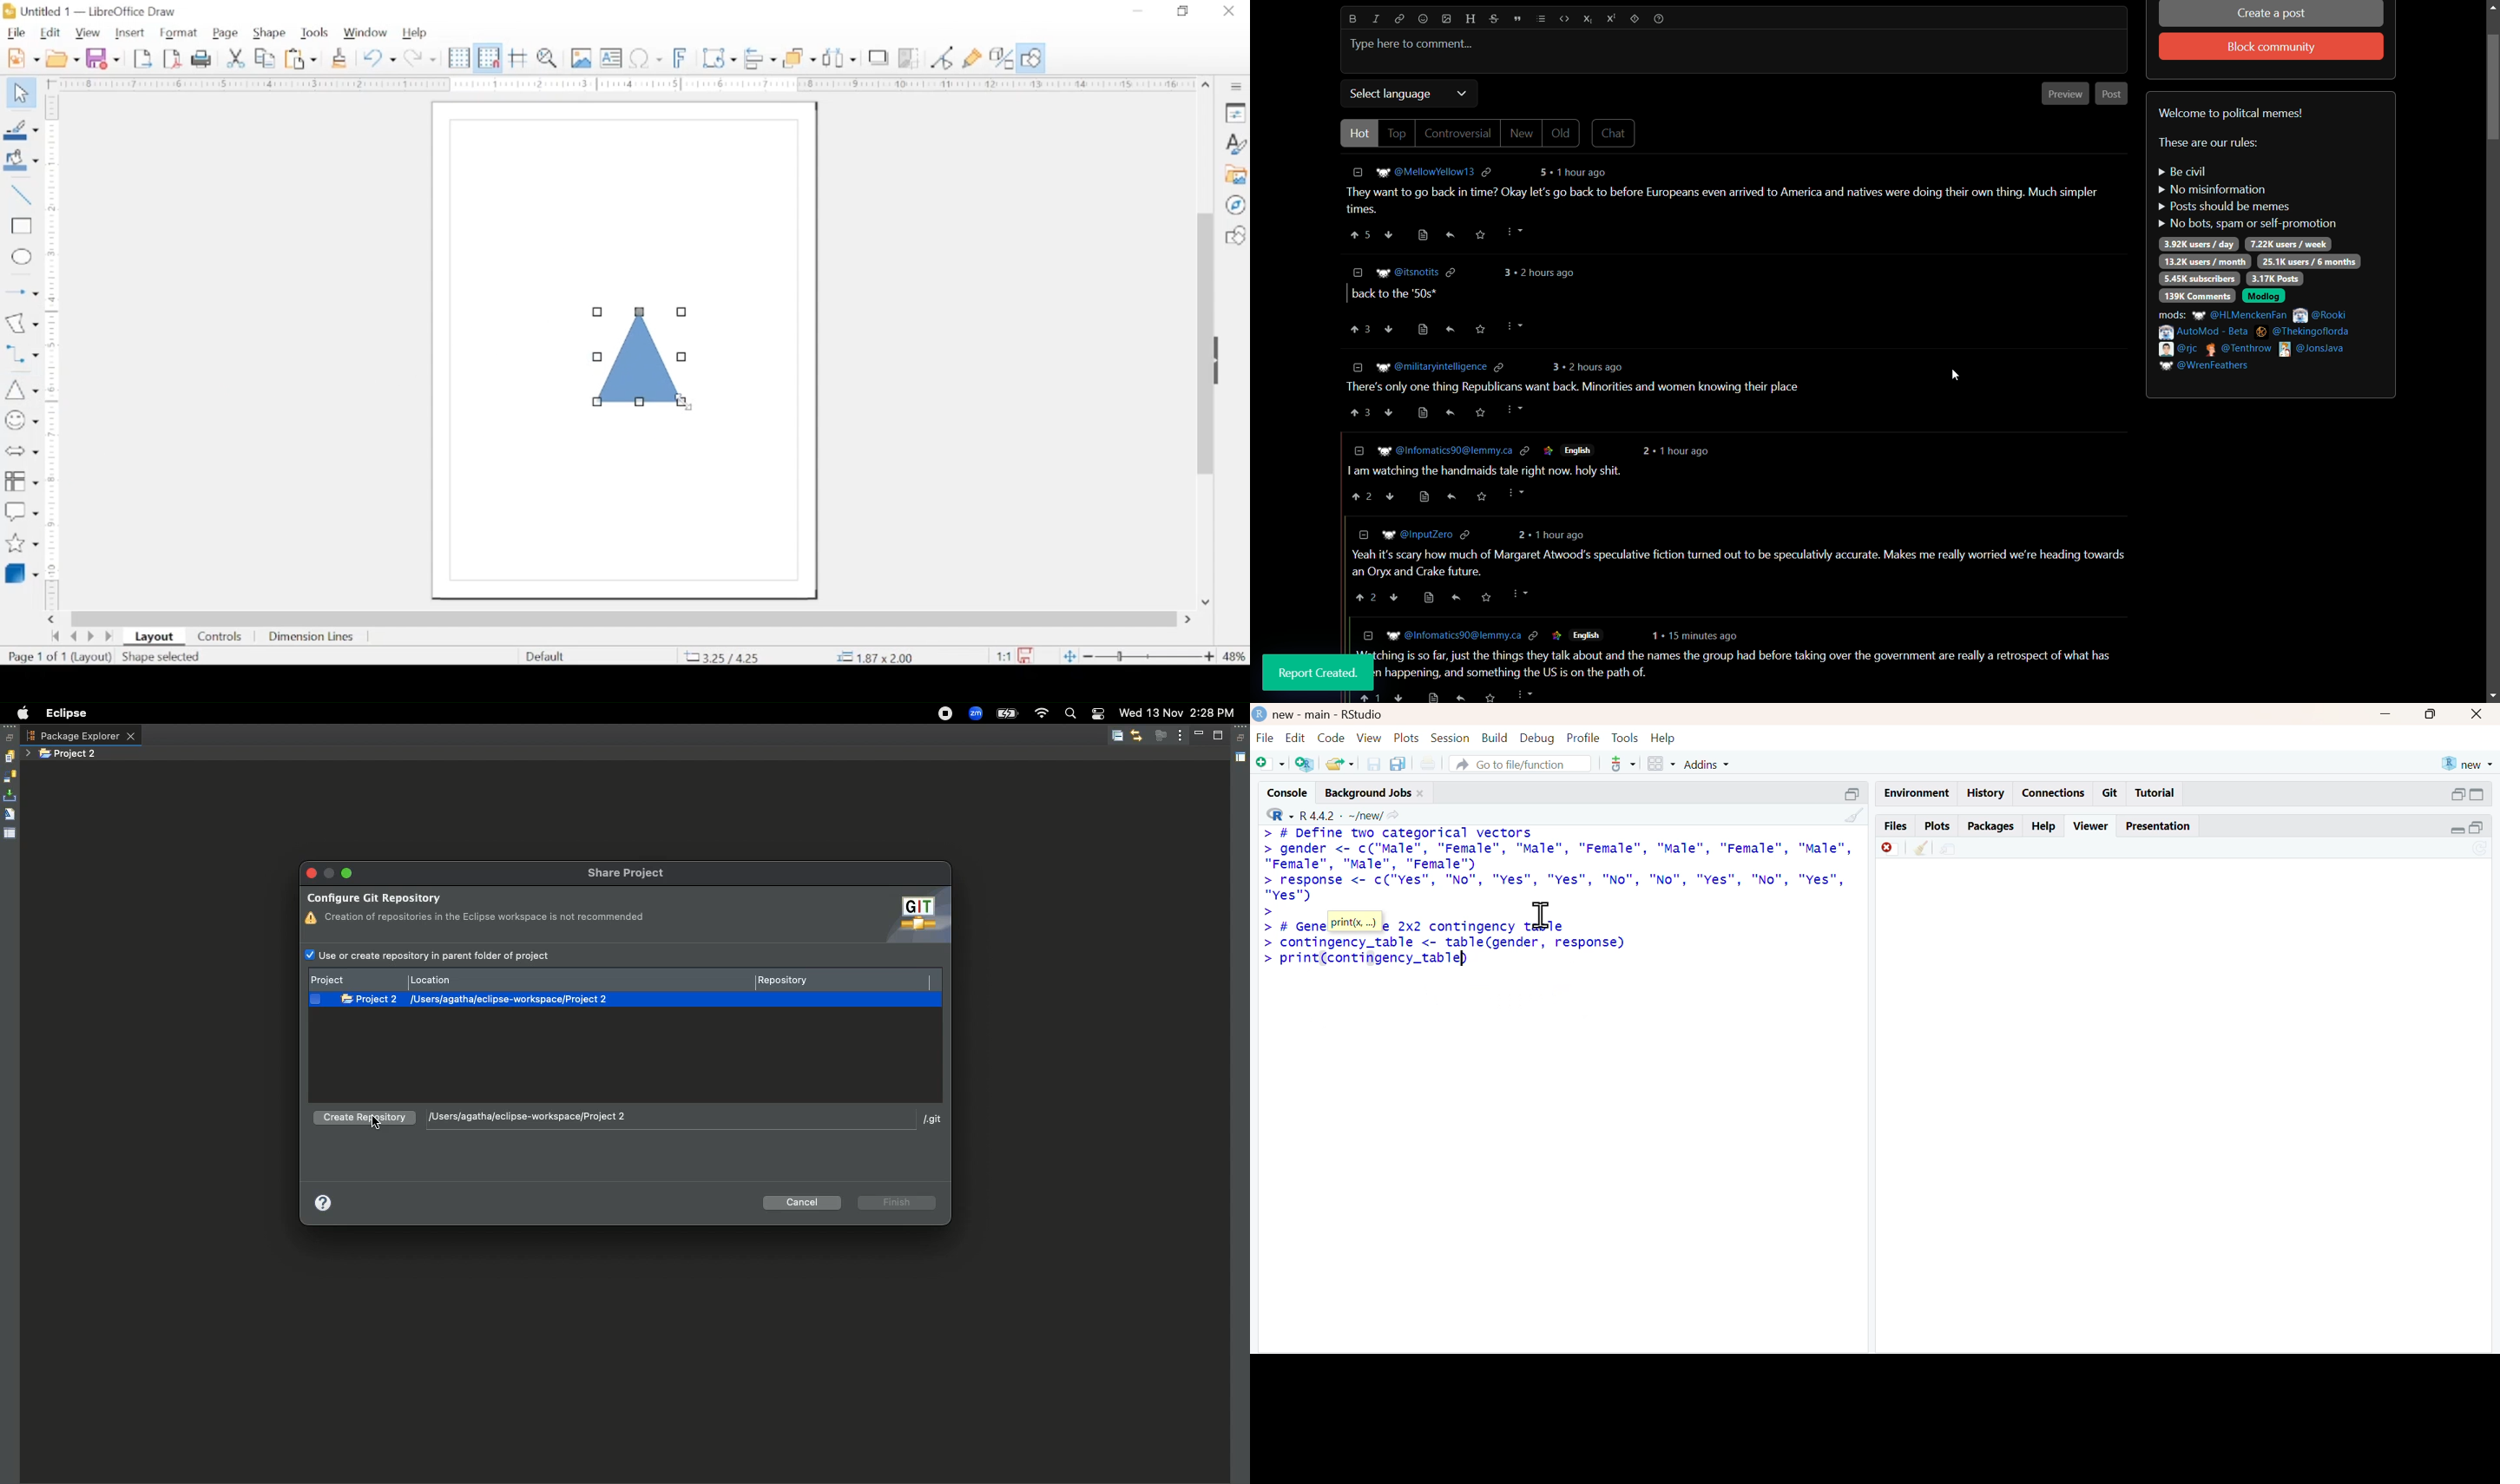 Image resolution: width=2520 pixels, height=1484 pixels. Describe the element at coordinates (1342, 816) in the screenshot. I see `R 4.4.2 ~/new/` at that location.